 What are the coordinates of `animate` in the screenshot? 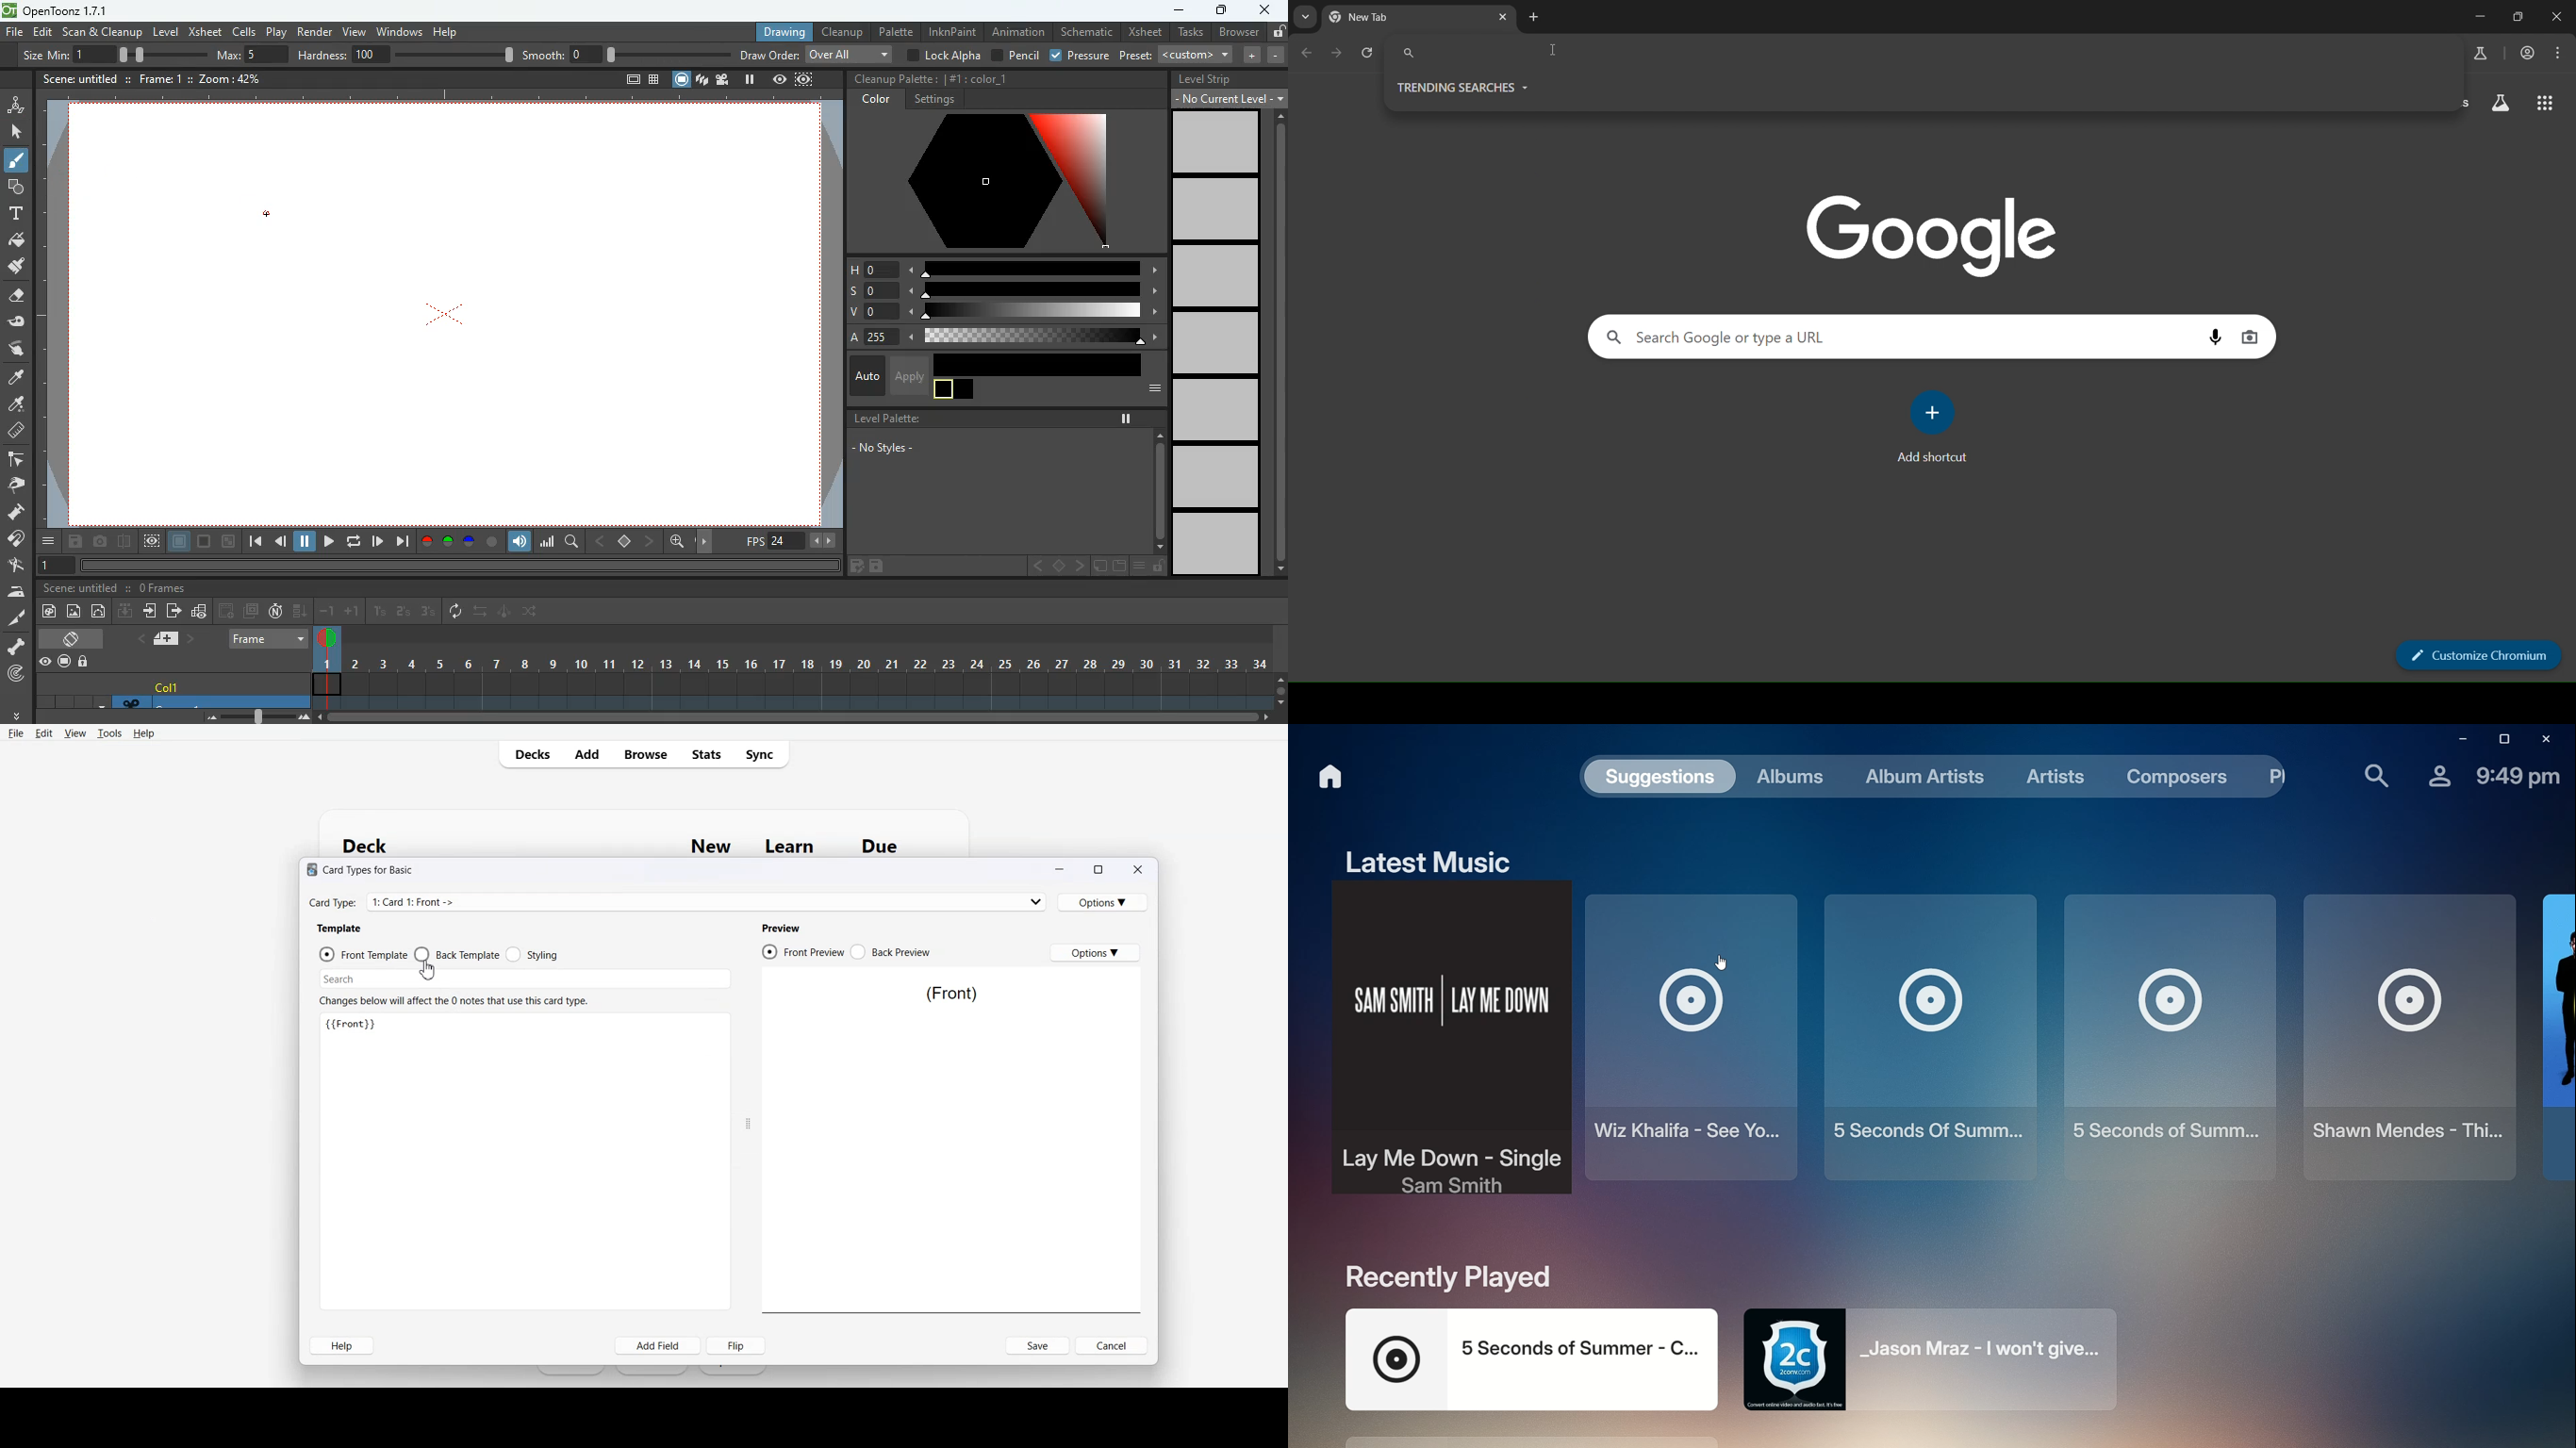 It's located at (505, 613).